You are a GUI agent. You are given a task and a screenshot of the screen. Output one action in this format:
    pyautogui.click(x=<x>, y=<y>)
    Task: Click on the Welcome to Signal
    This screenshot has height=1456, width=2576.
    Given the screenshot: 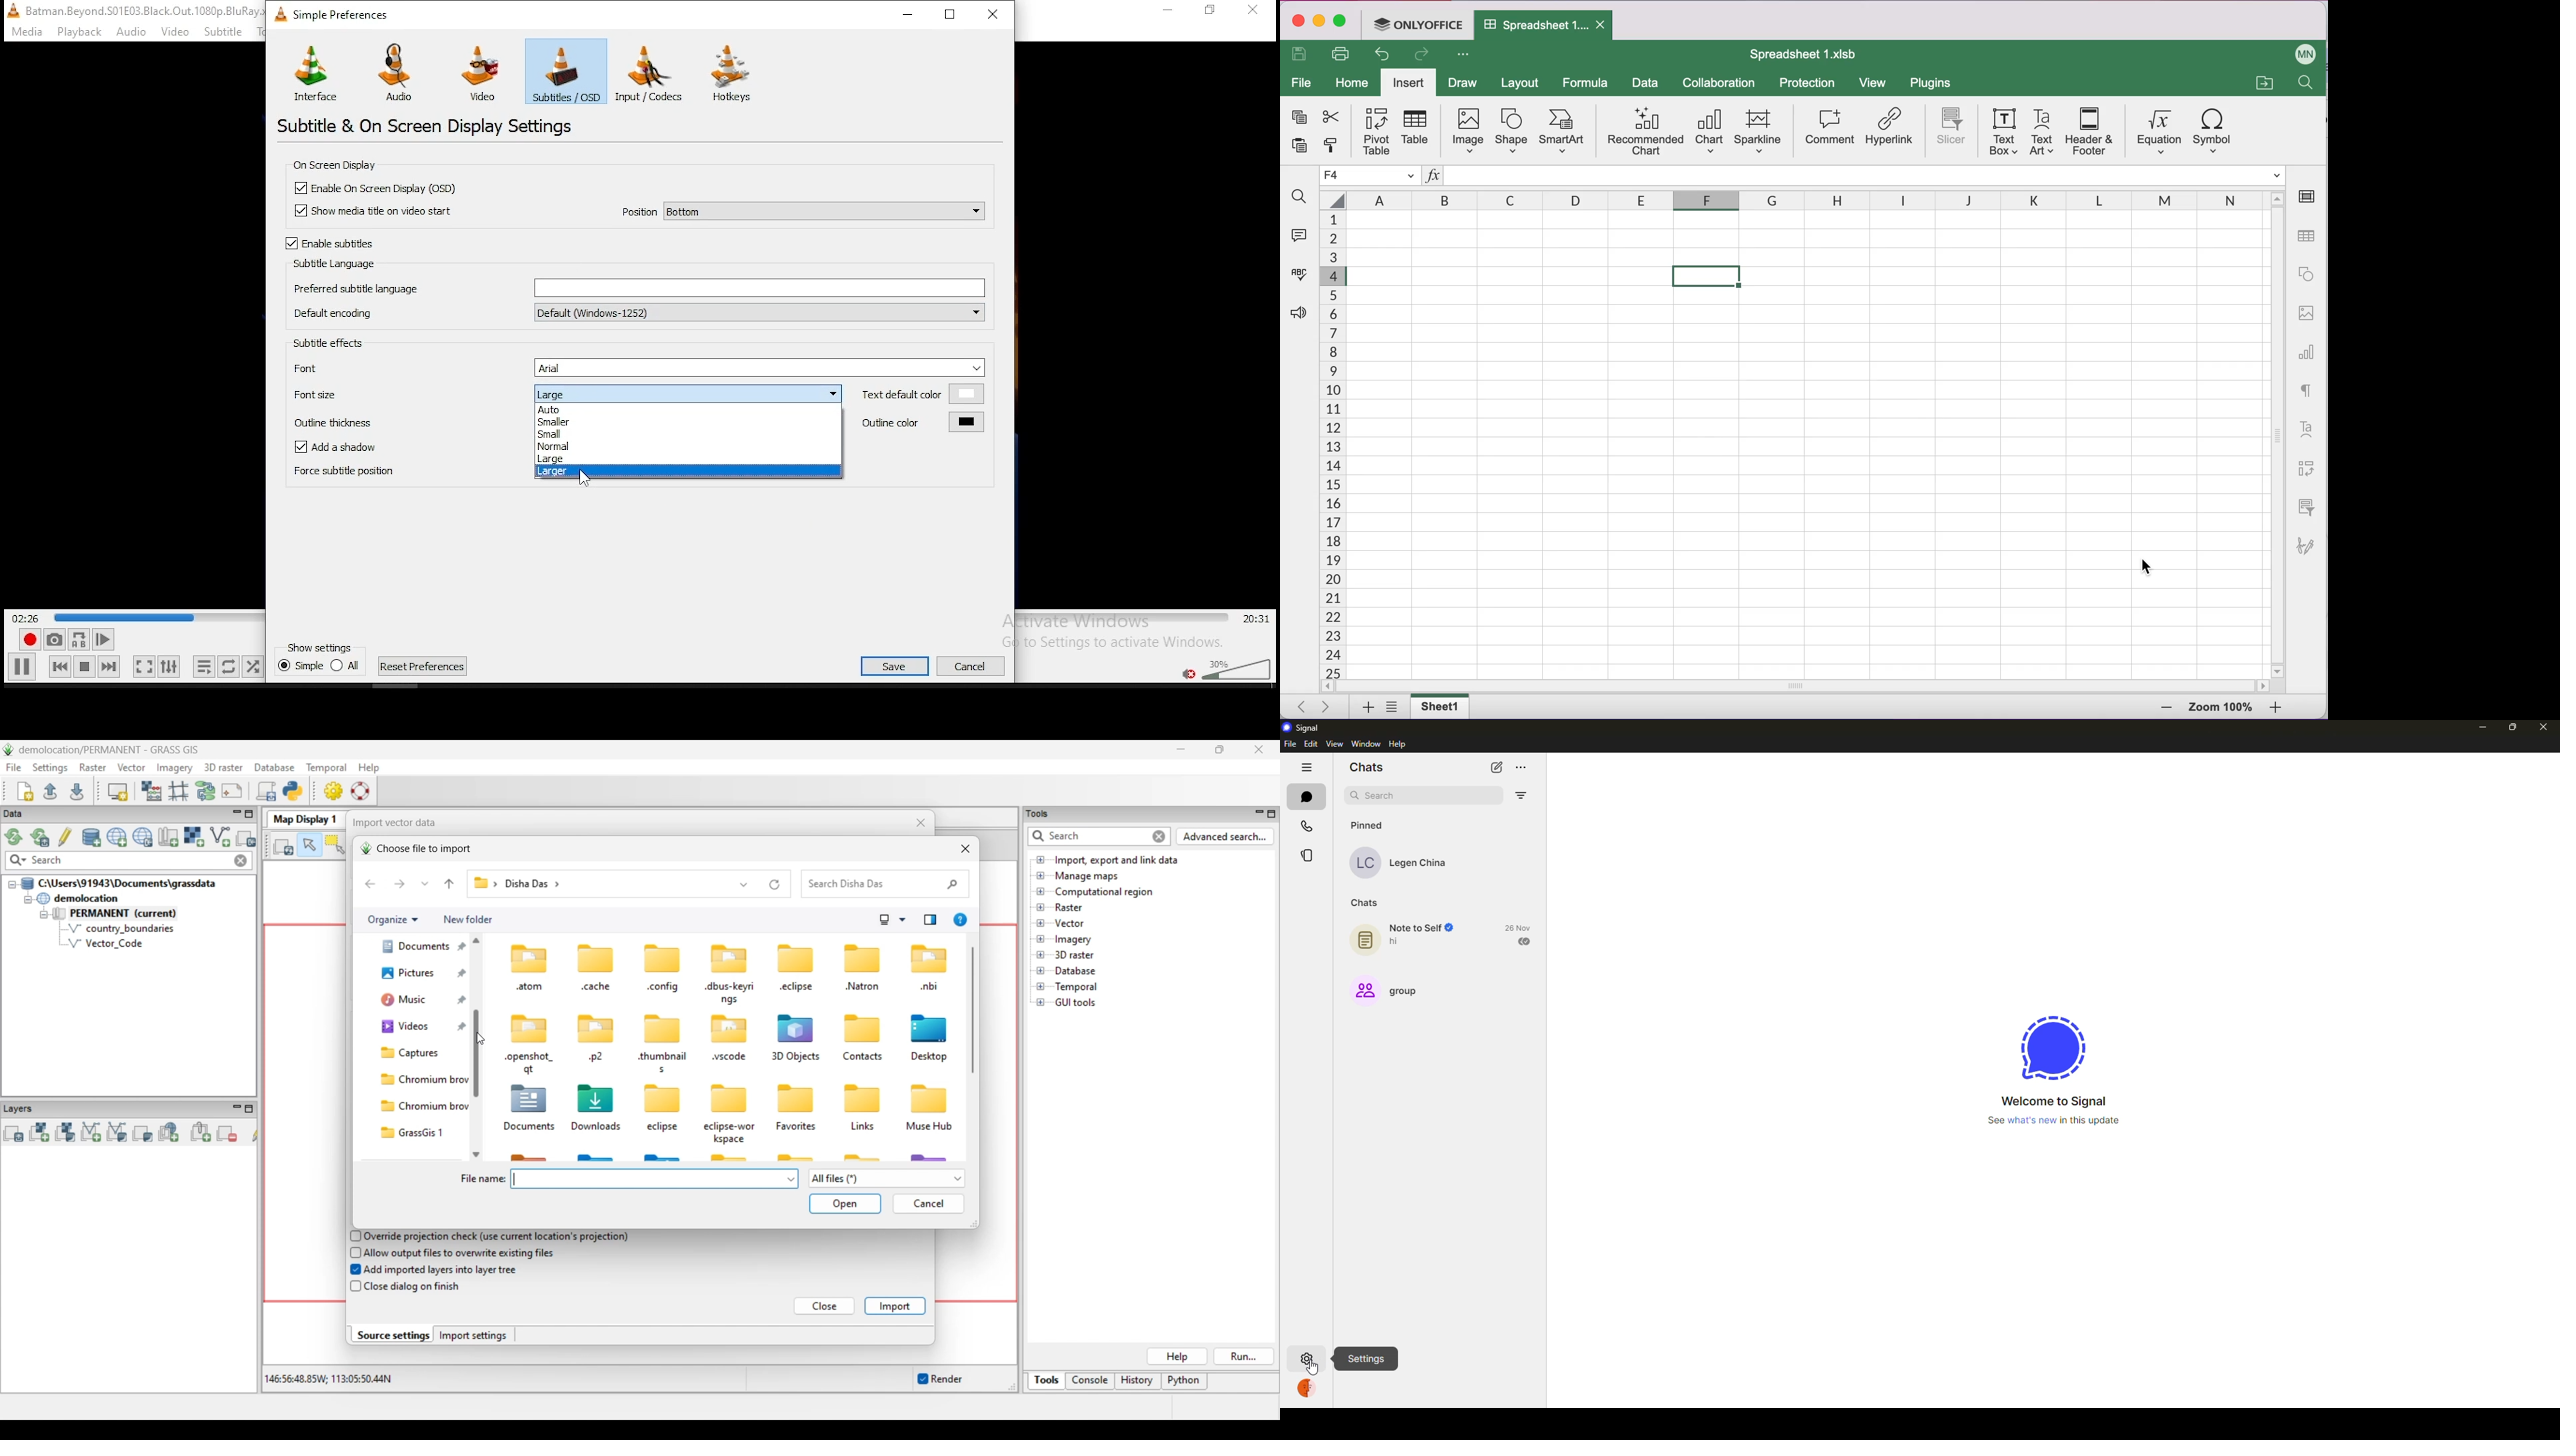 What is the action you would take?
    pyautogui.click(x=2051, y=1100)
    